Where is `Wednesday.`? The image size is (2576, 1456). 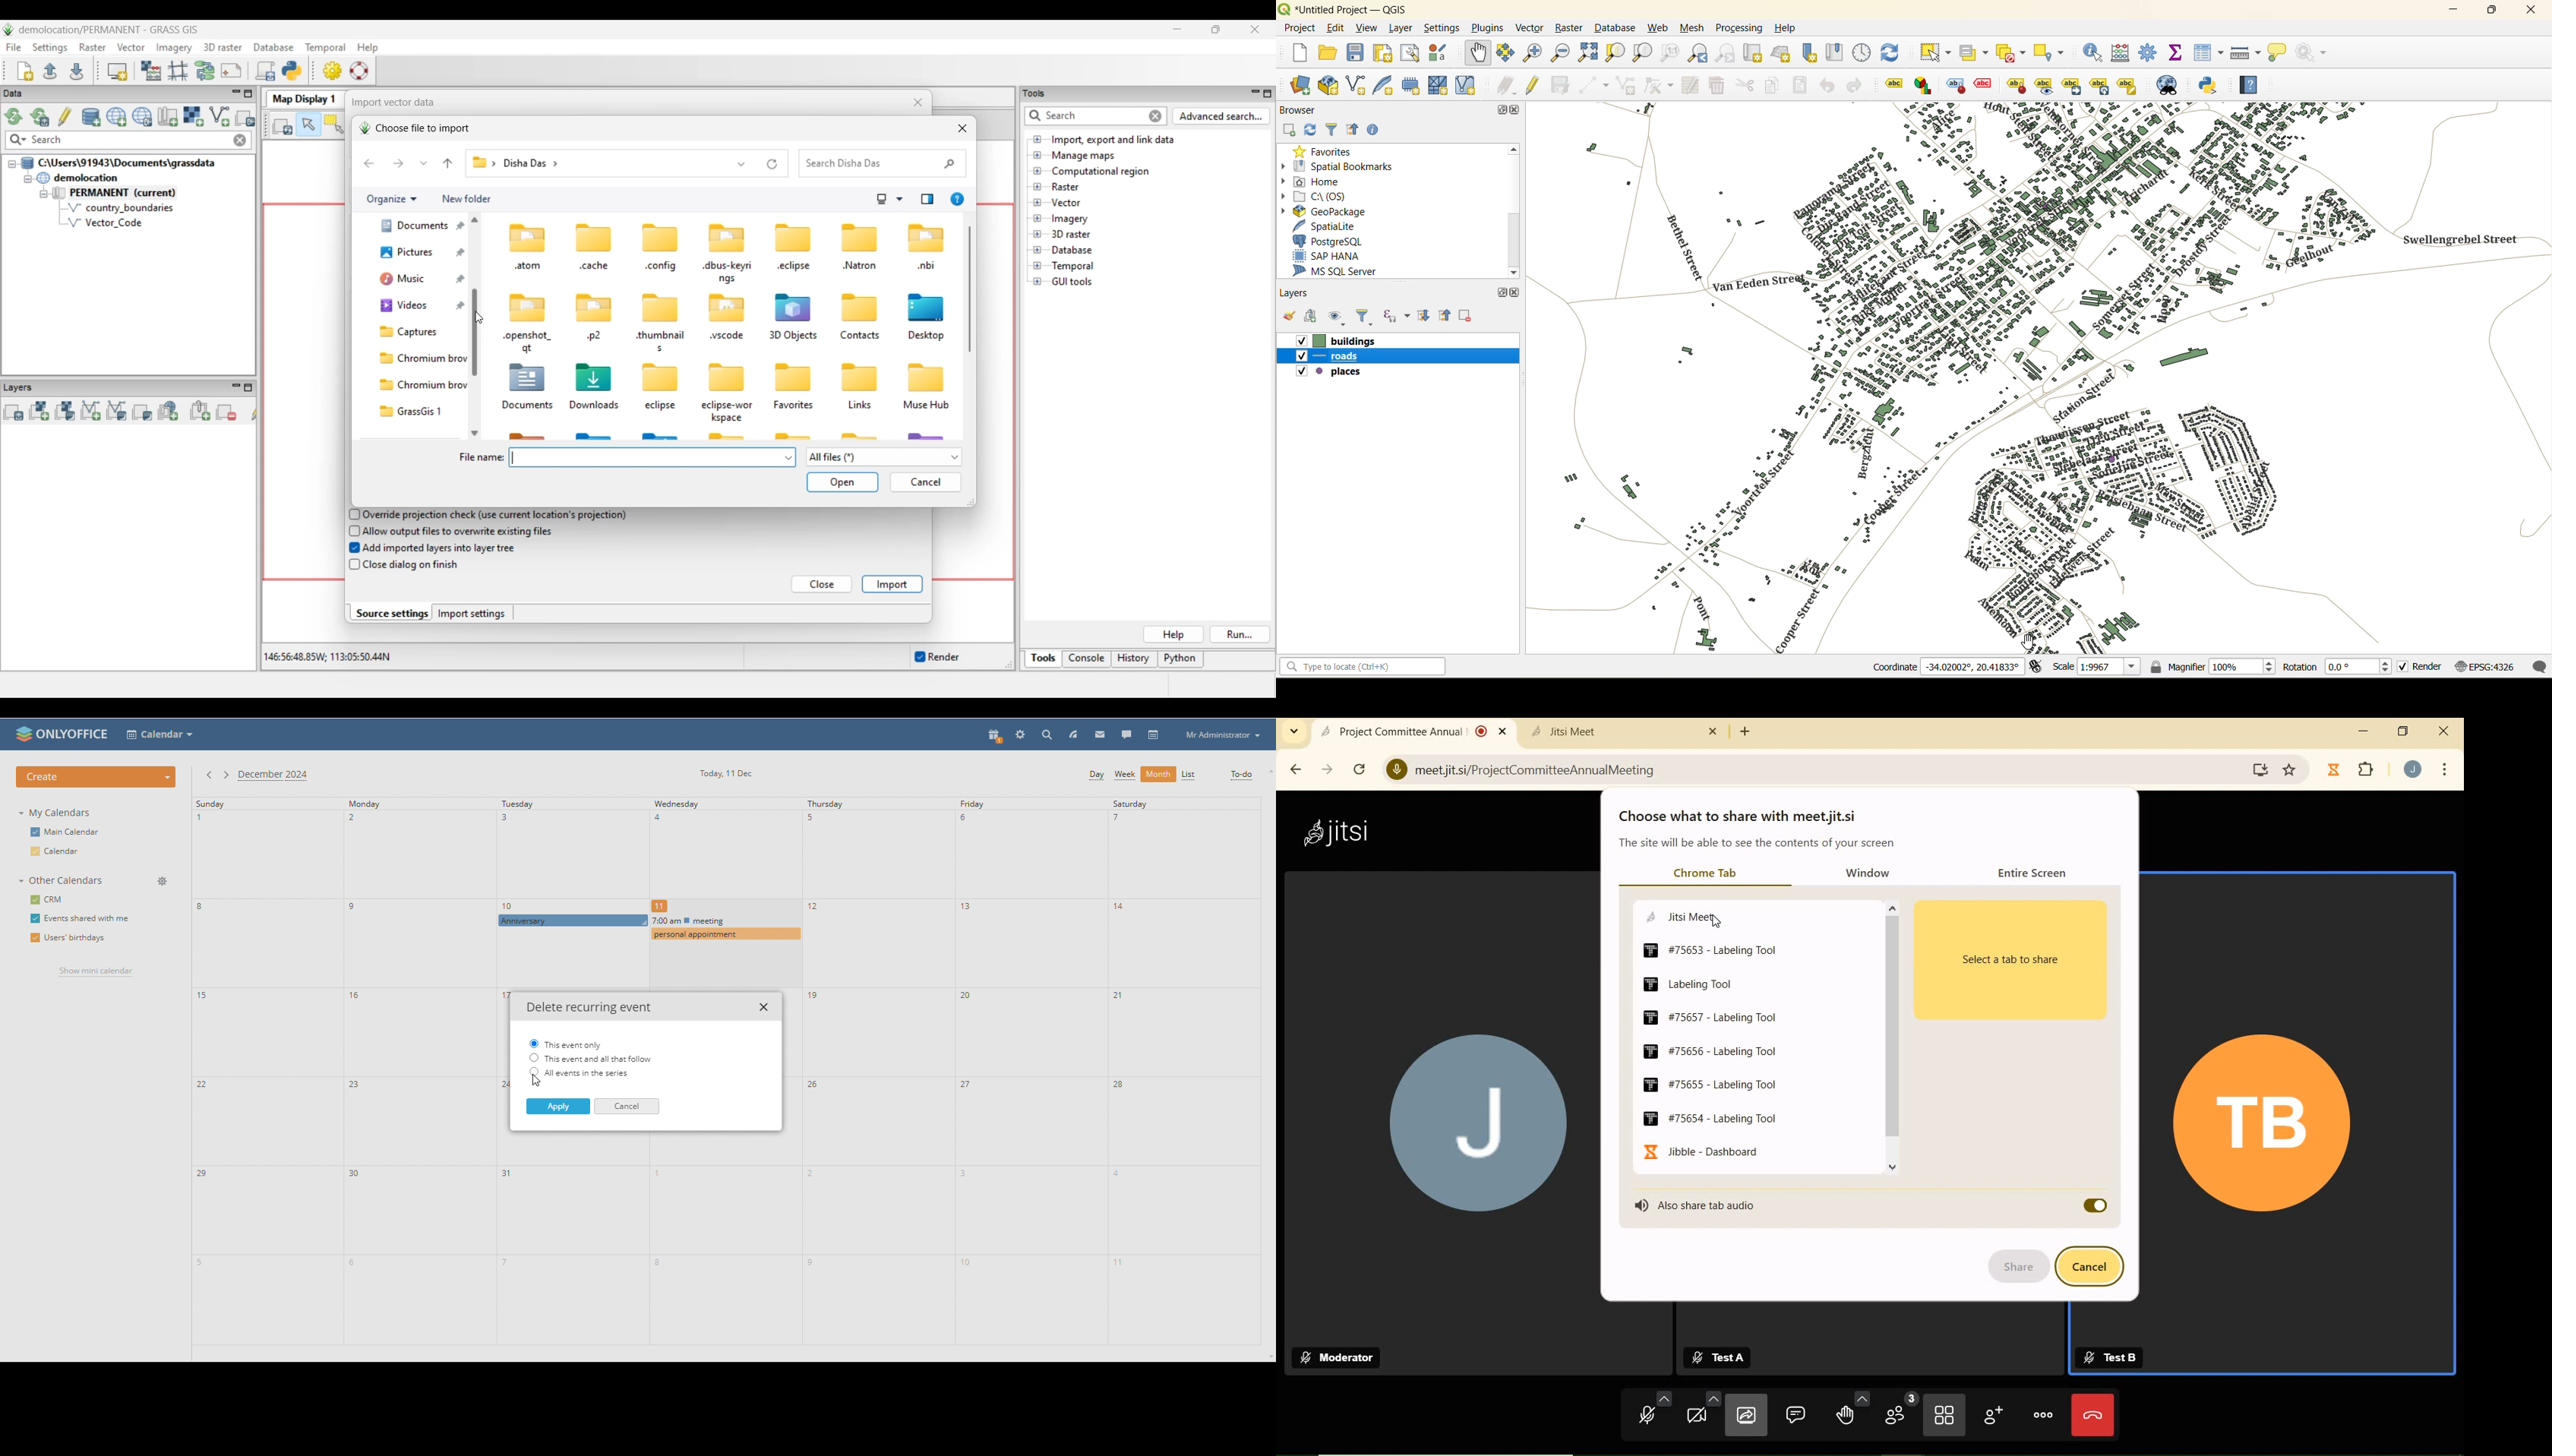
Wednesday. is located at coordinates (720, 853).